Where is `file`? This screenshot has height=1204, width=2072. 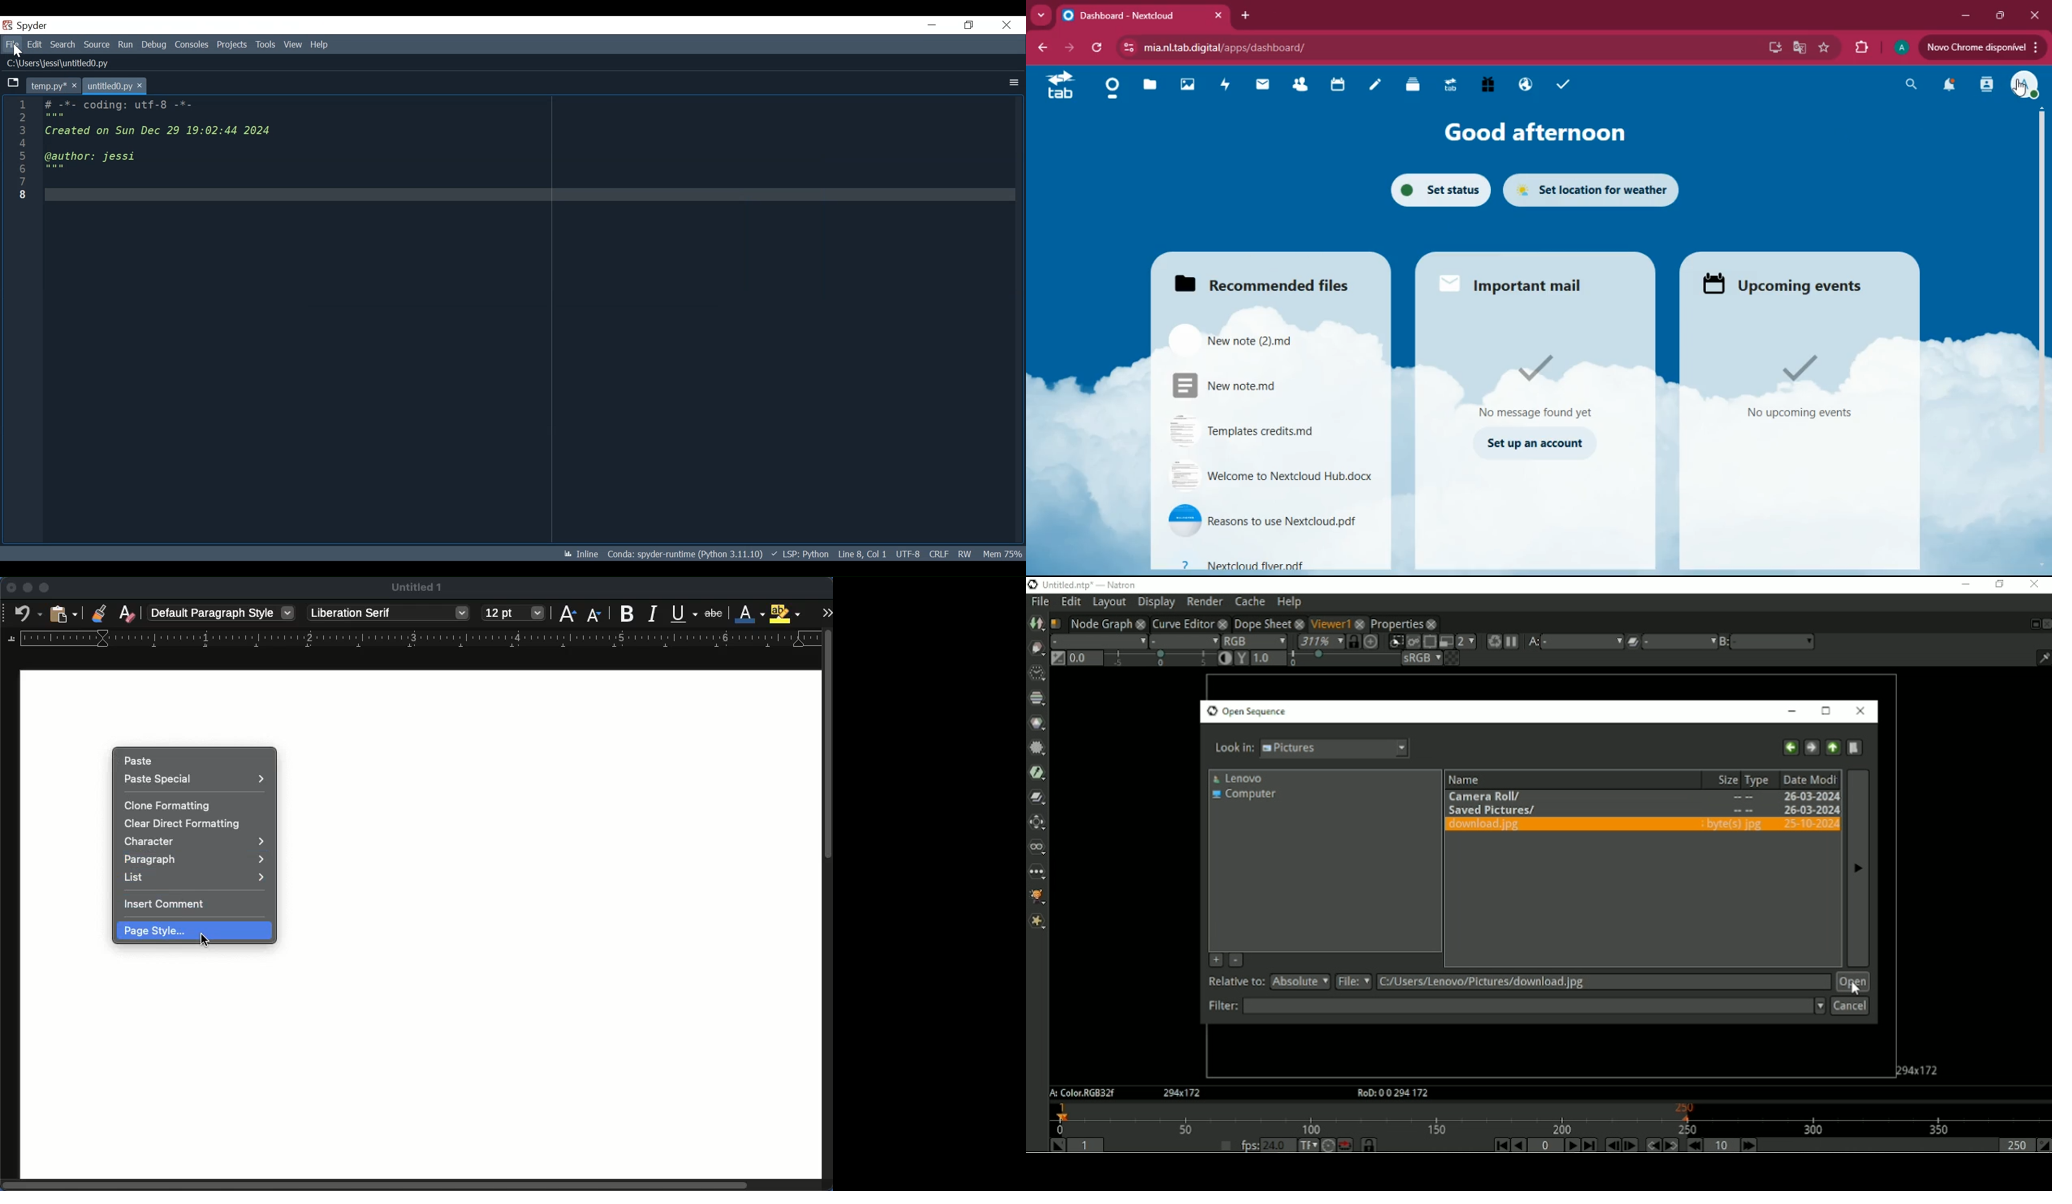 file is located at coordinates (1265, 433).